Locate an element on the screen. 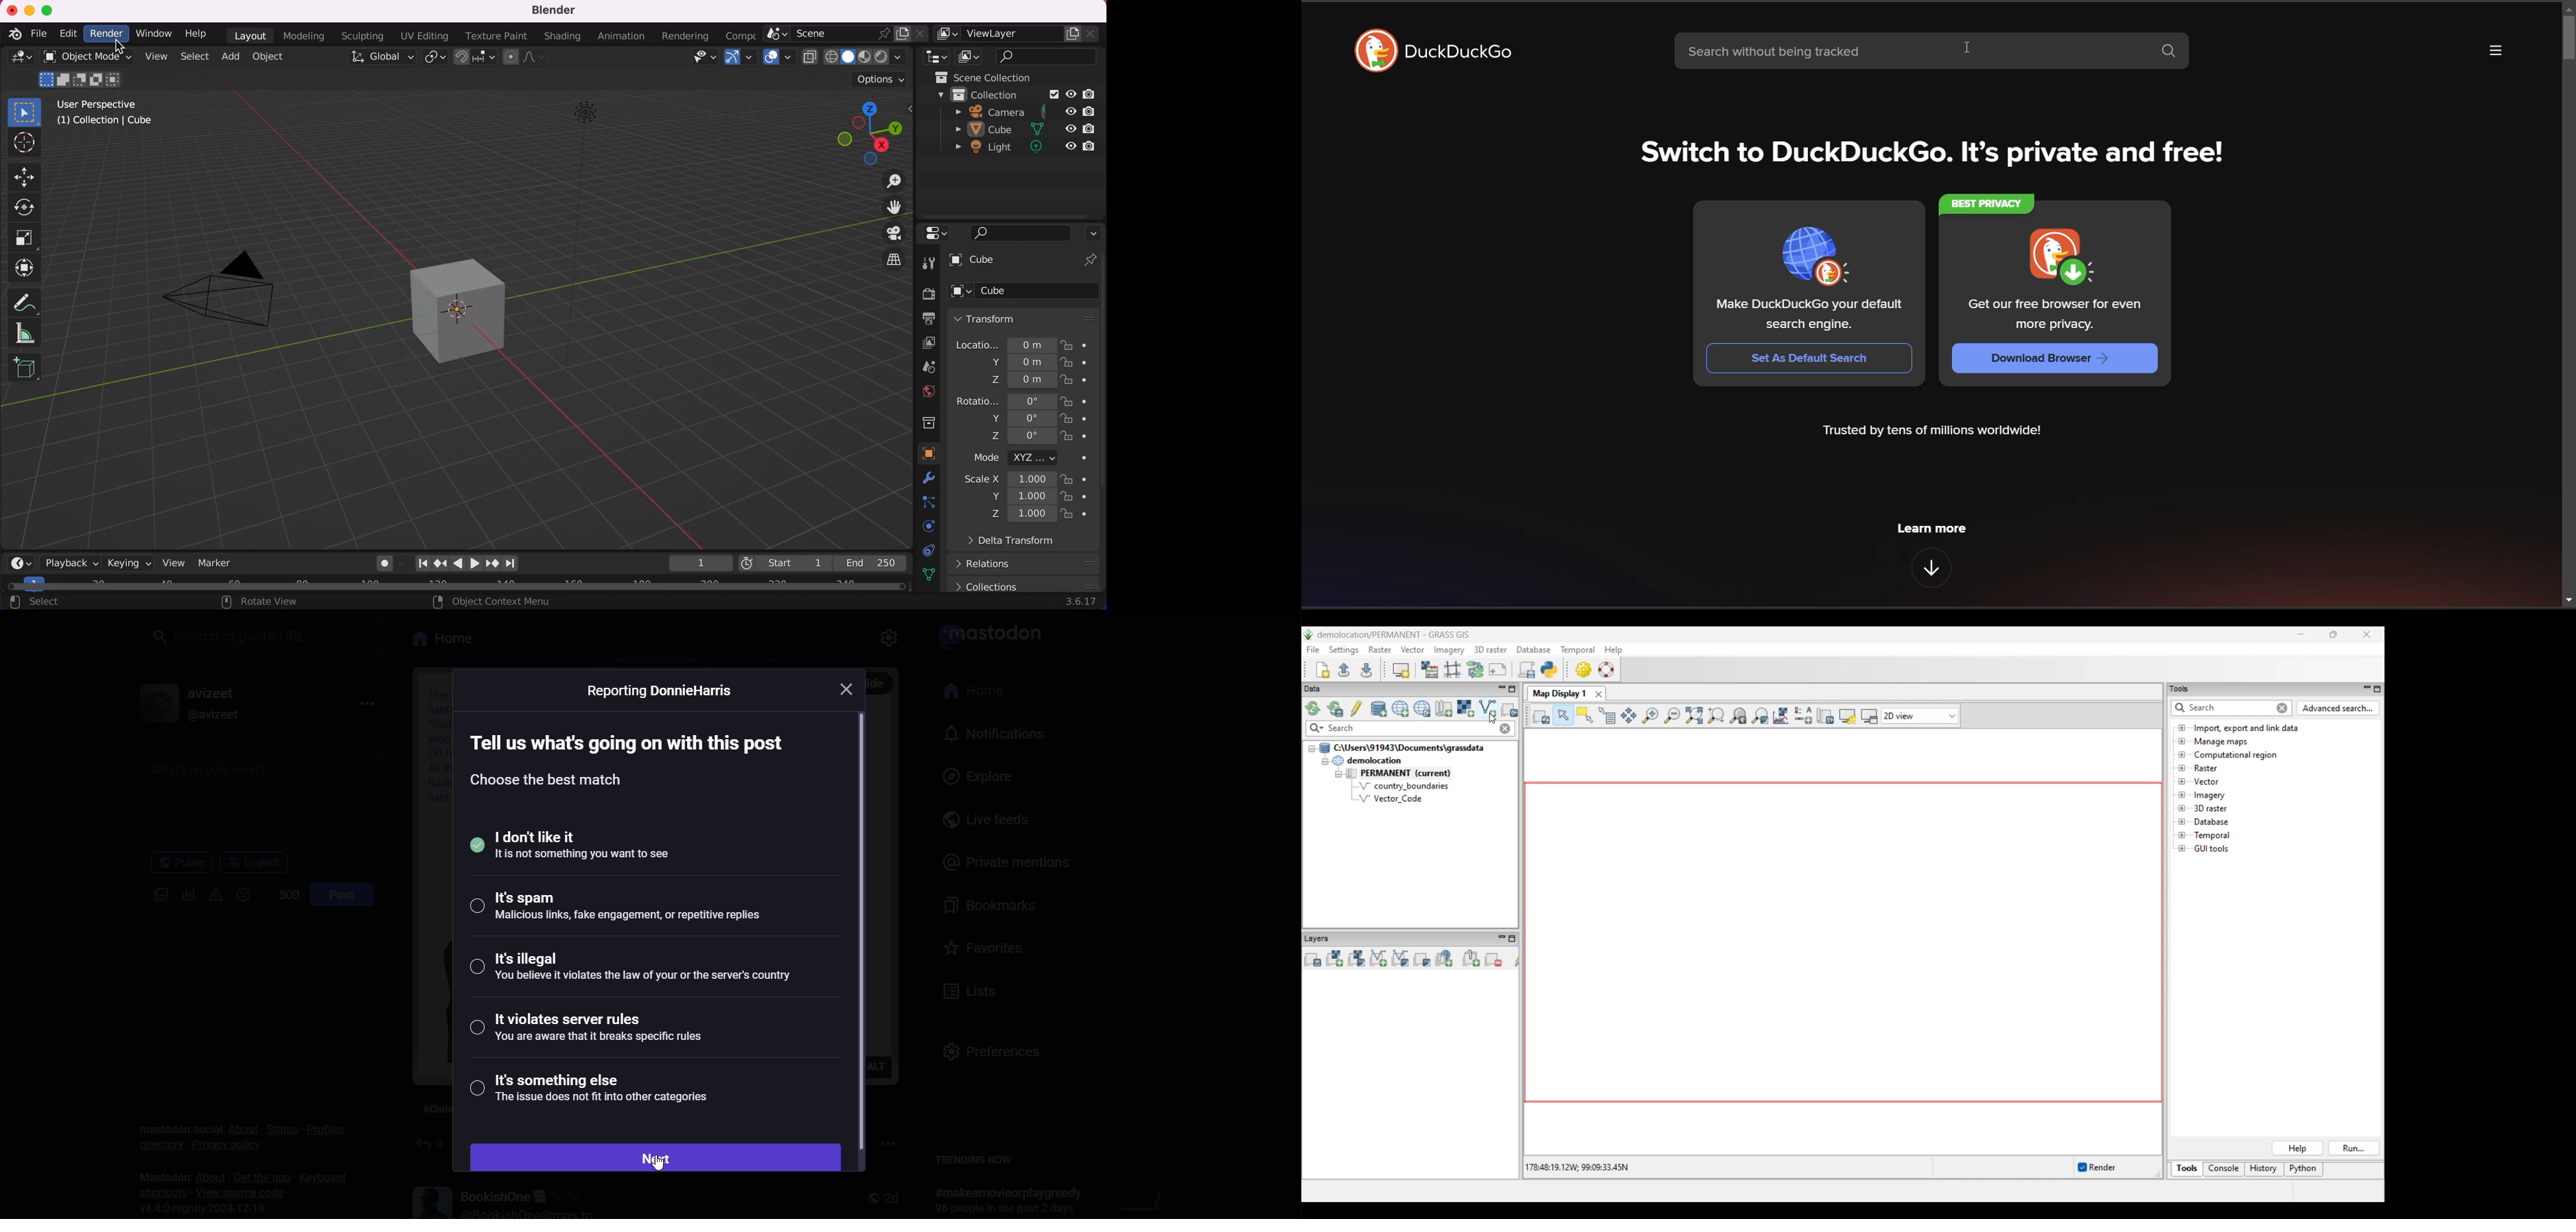  mastodon is located at coordinates (157, 1174).